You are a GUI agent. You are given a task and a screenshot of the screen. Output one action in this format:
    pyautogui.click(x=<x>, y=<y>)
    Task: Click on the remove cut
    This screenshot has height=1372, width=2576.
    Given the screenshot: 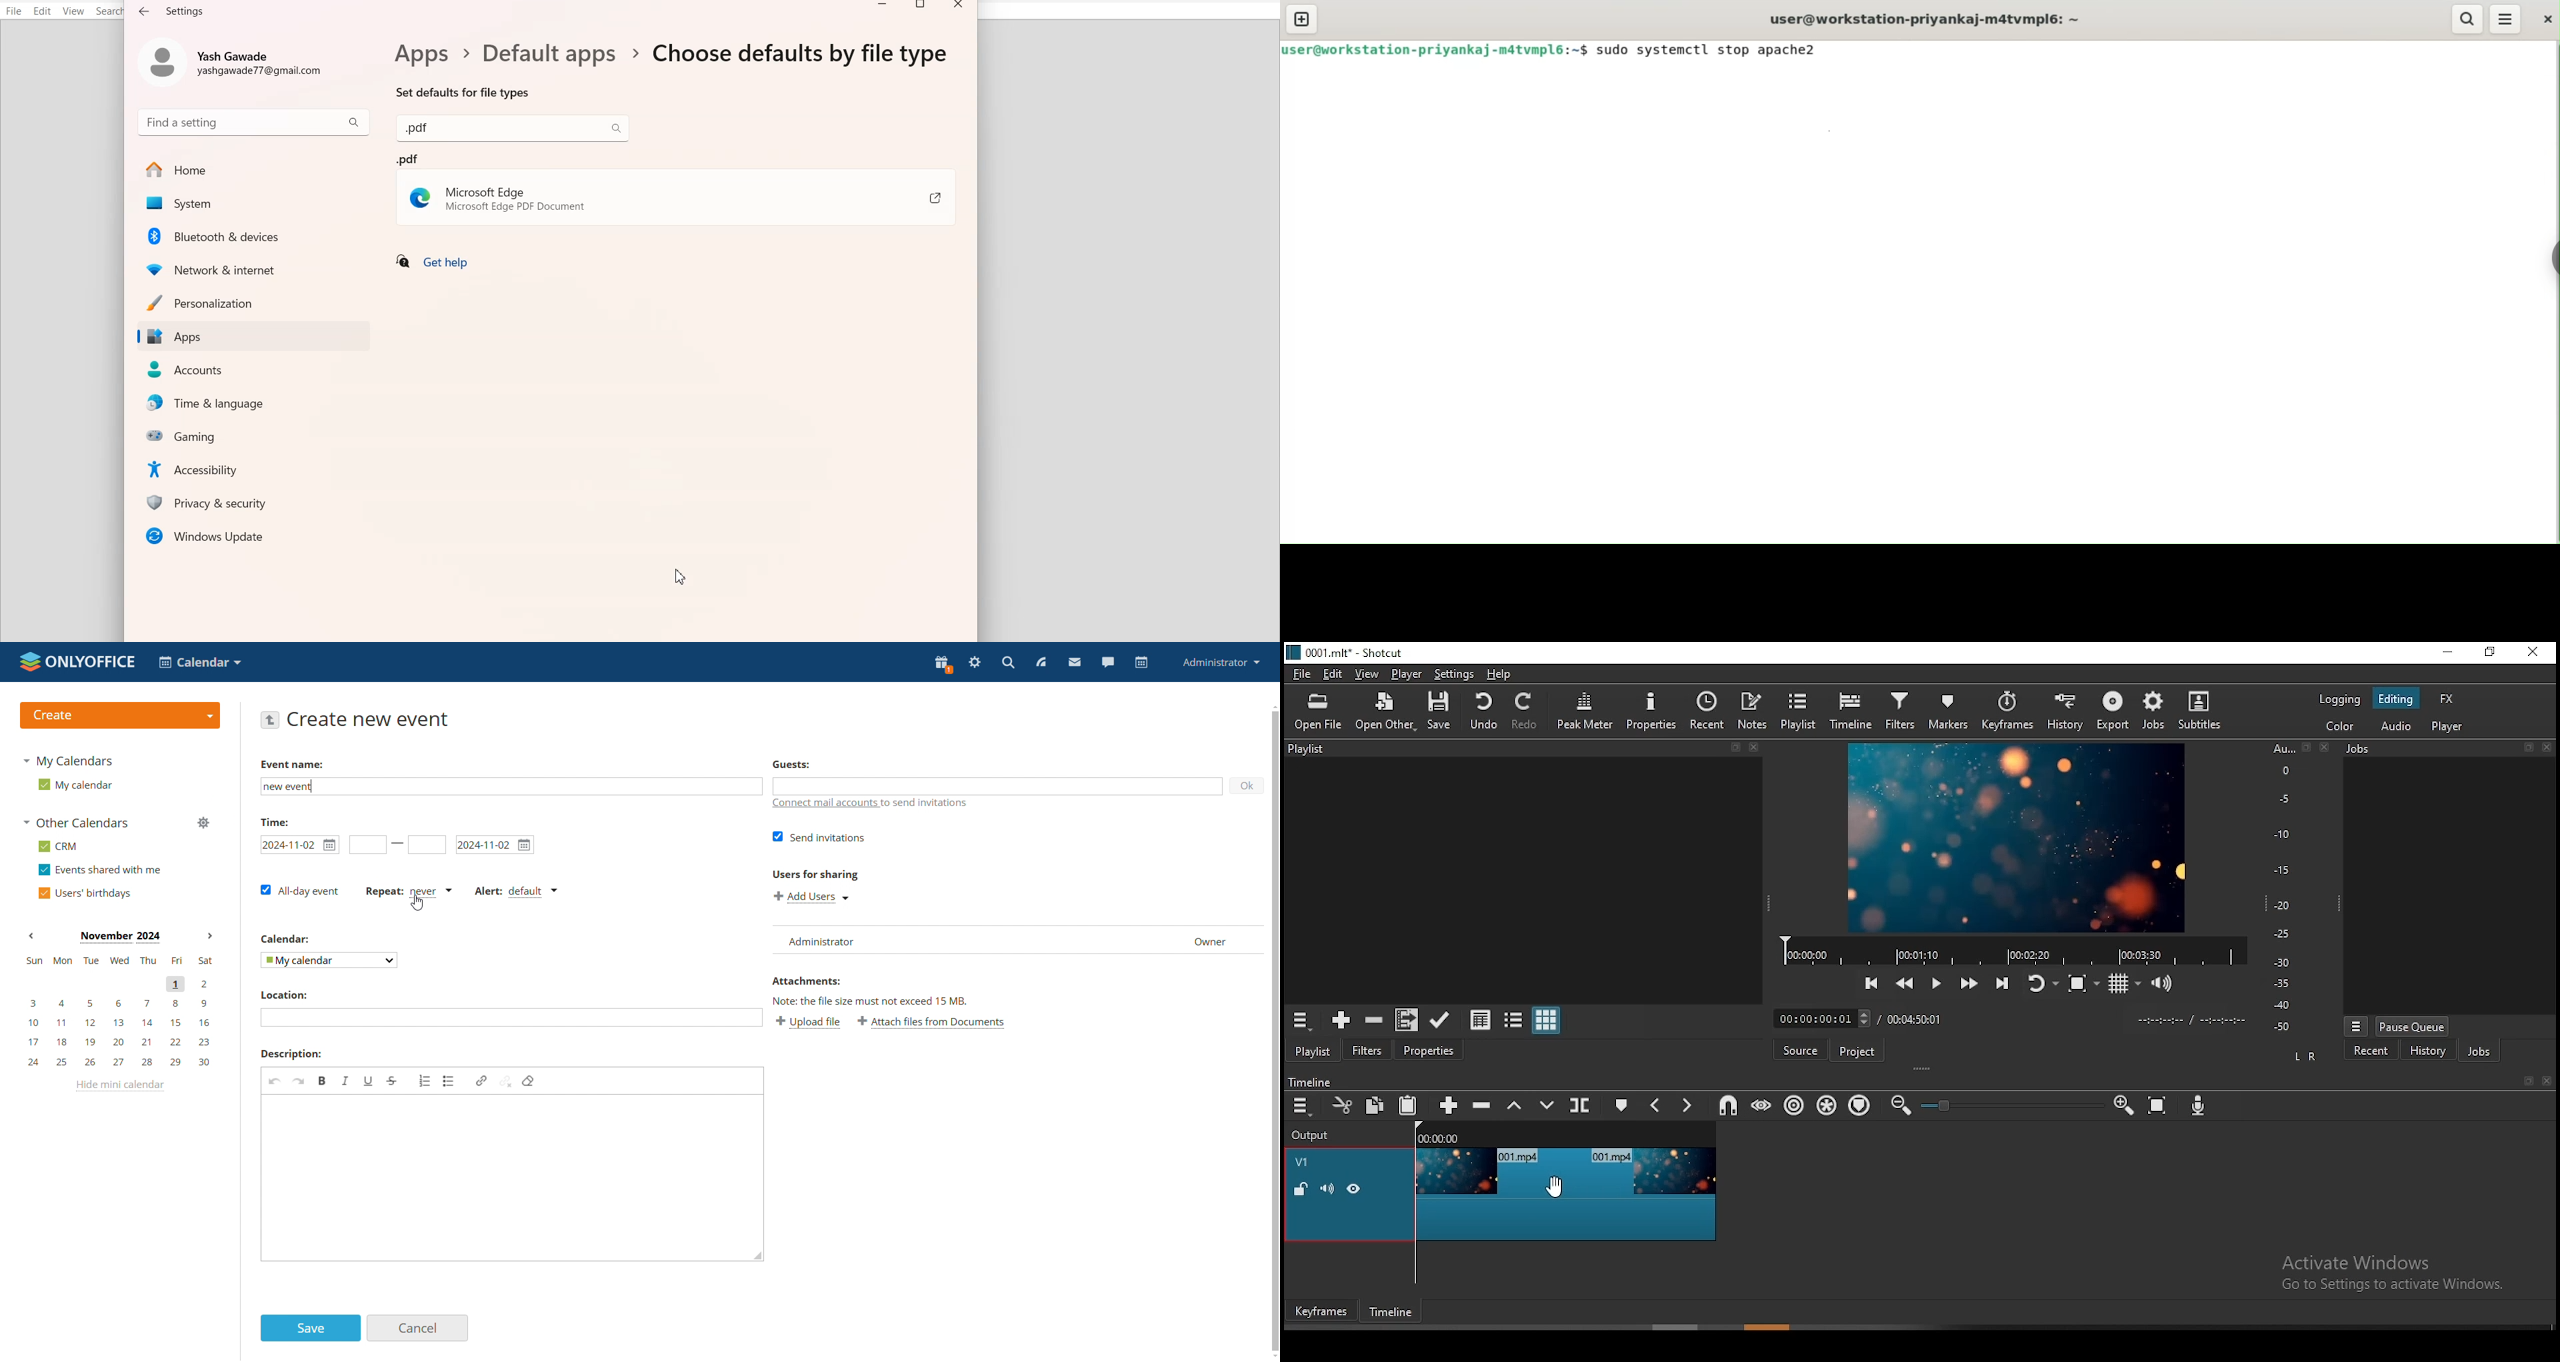 What is the action you would take?
    pyautogui.click(x=1375, y=1022)
    